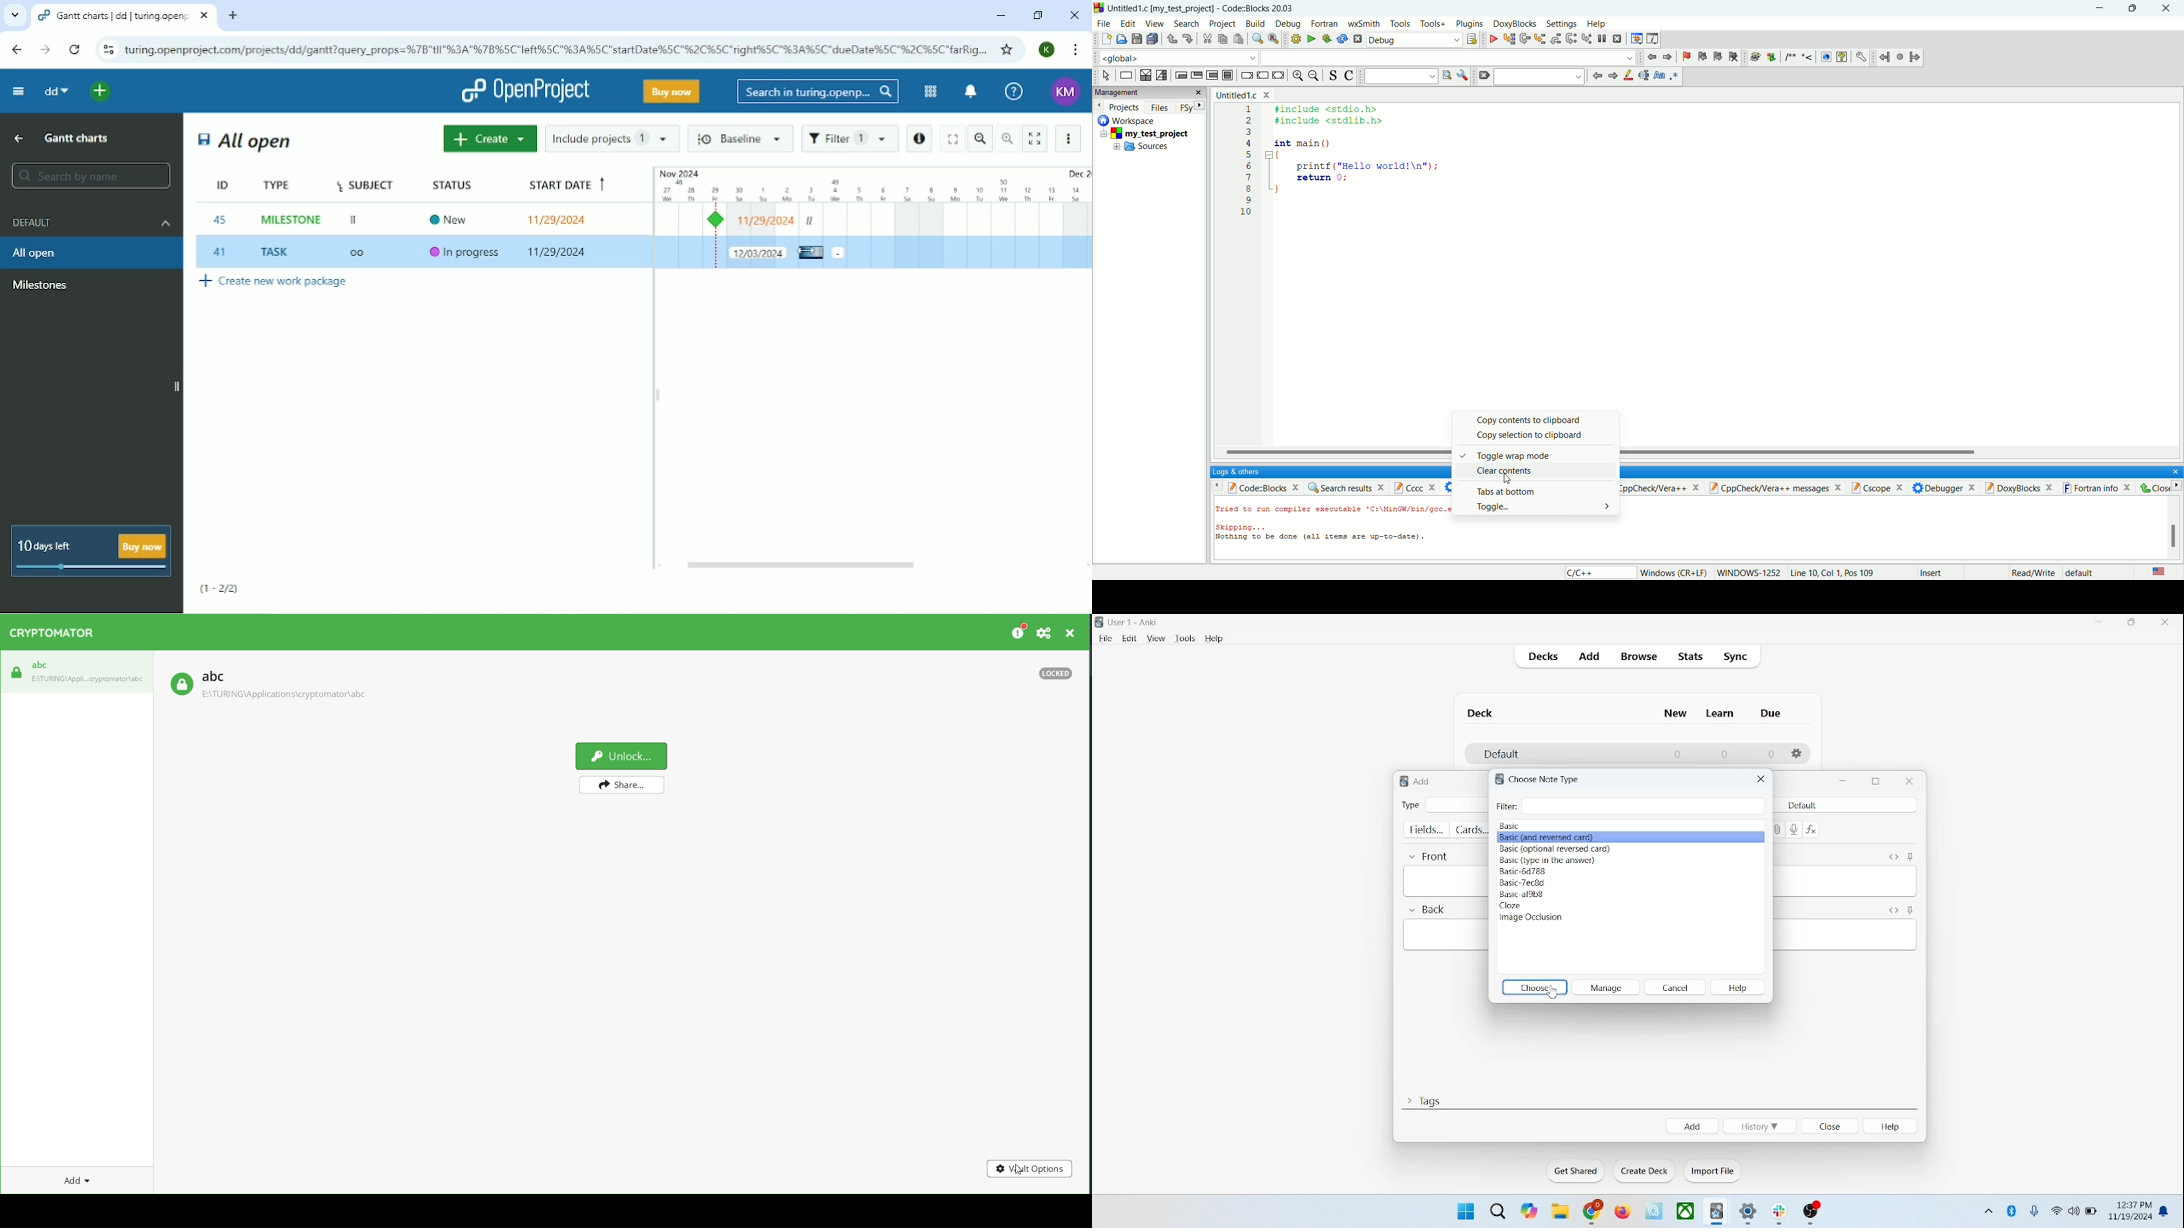  What do you see at coordinates (1402, 783) in the screenshot?
I see `logo` at bounding box center [1402, 783].